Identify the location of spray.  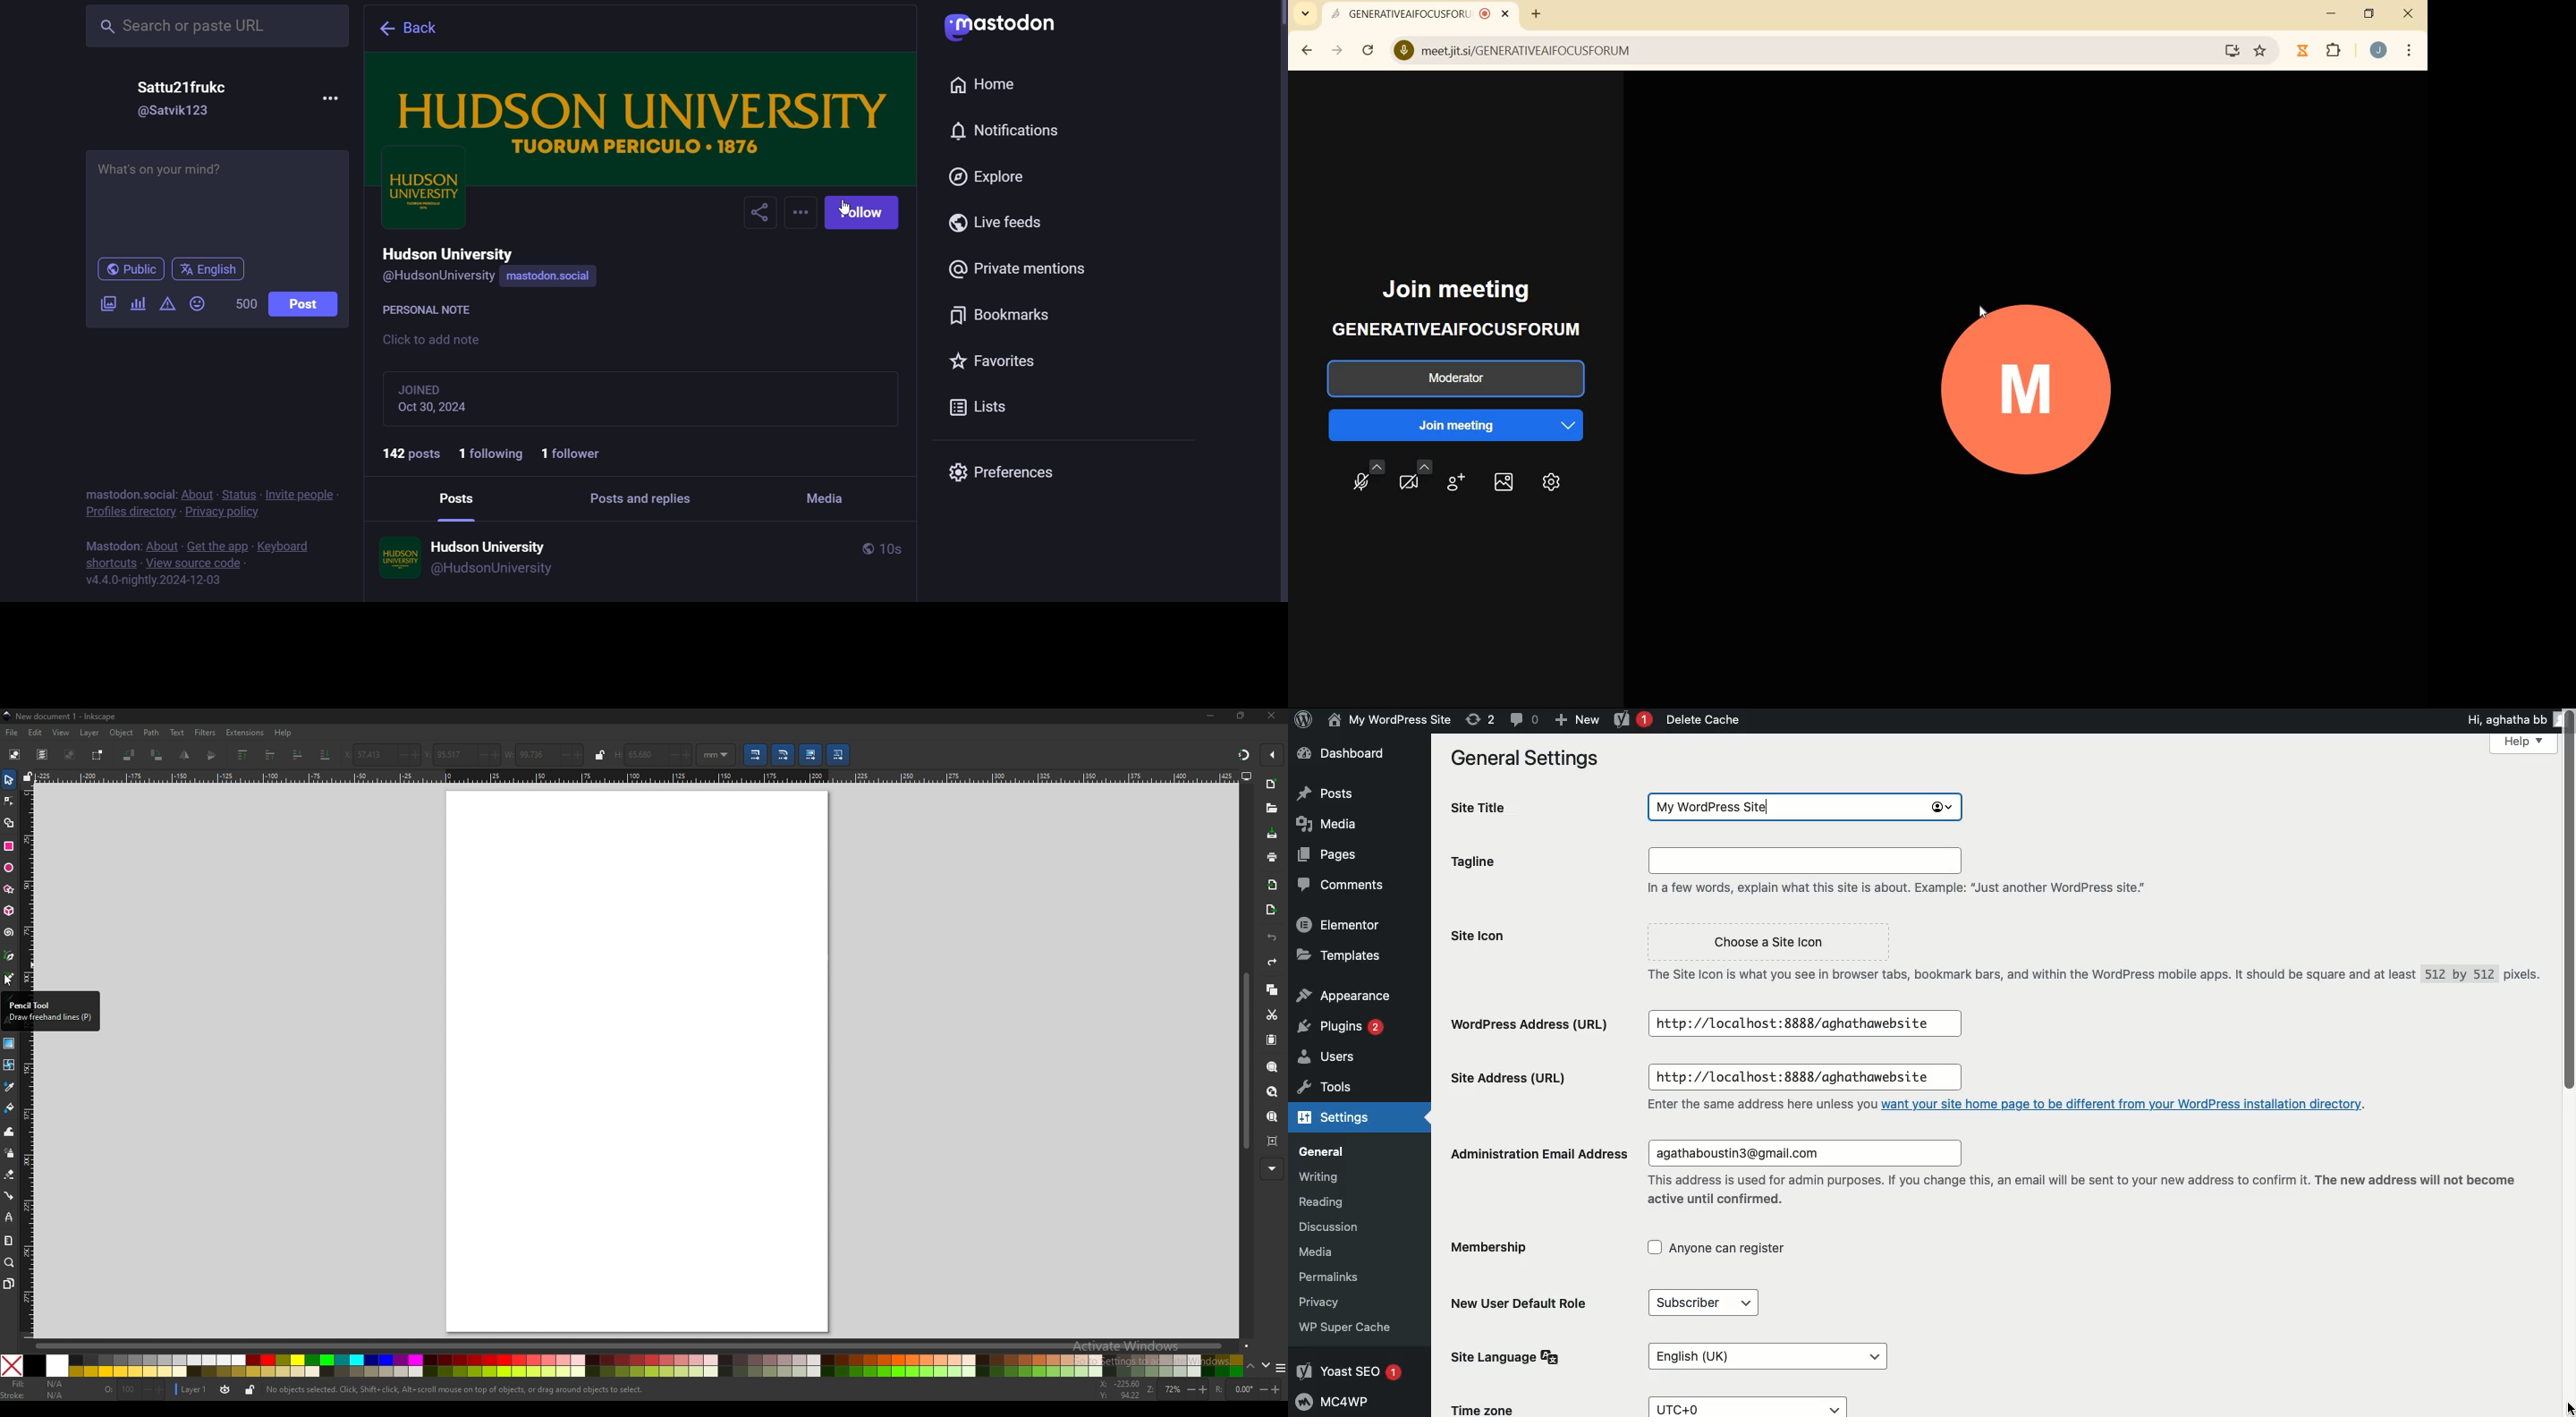
(9, 1153).